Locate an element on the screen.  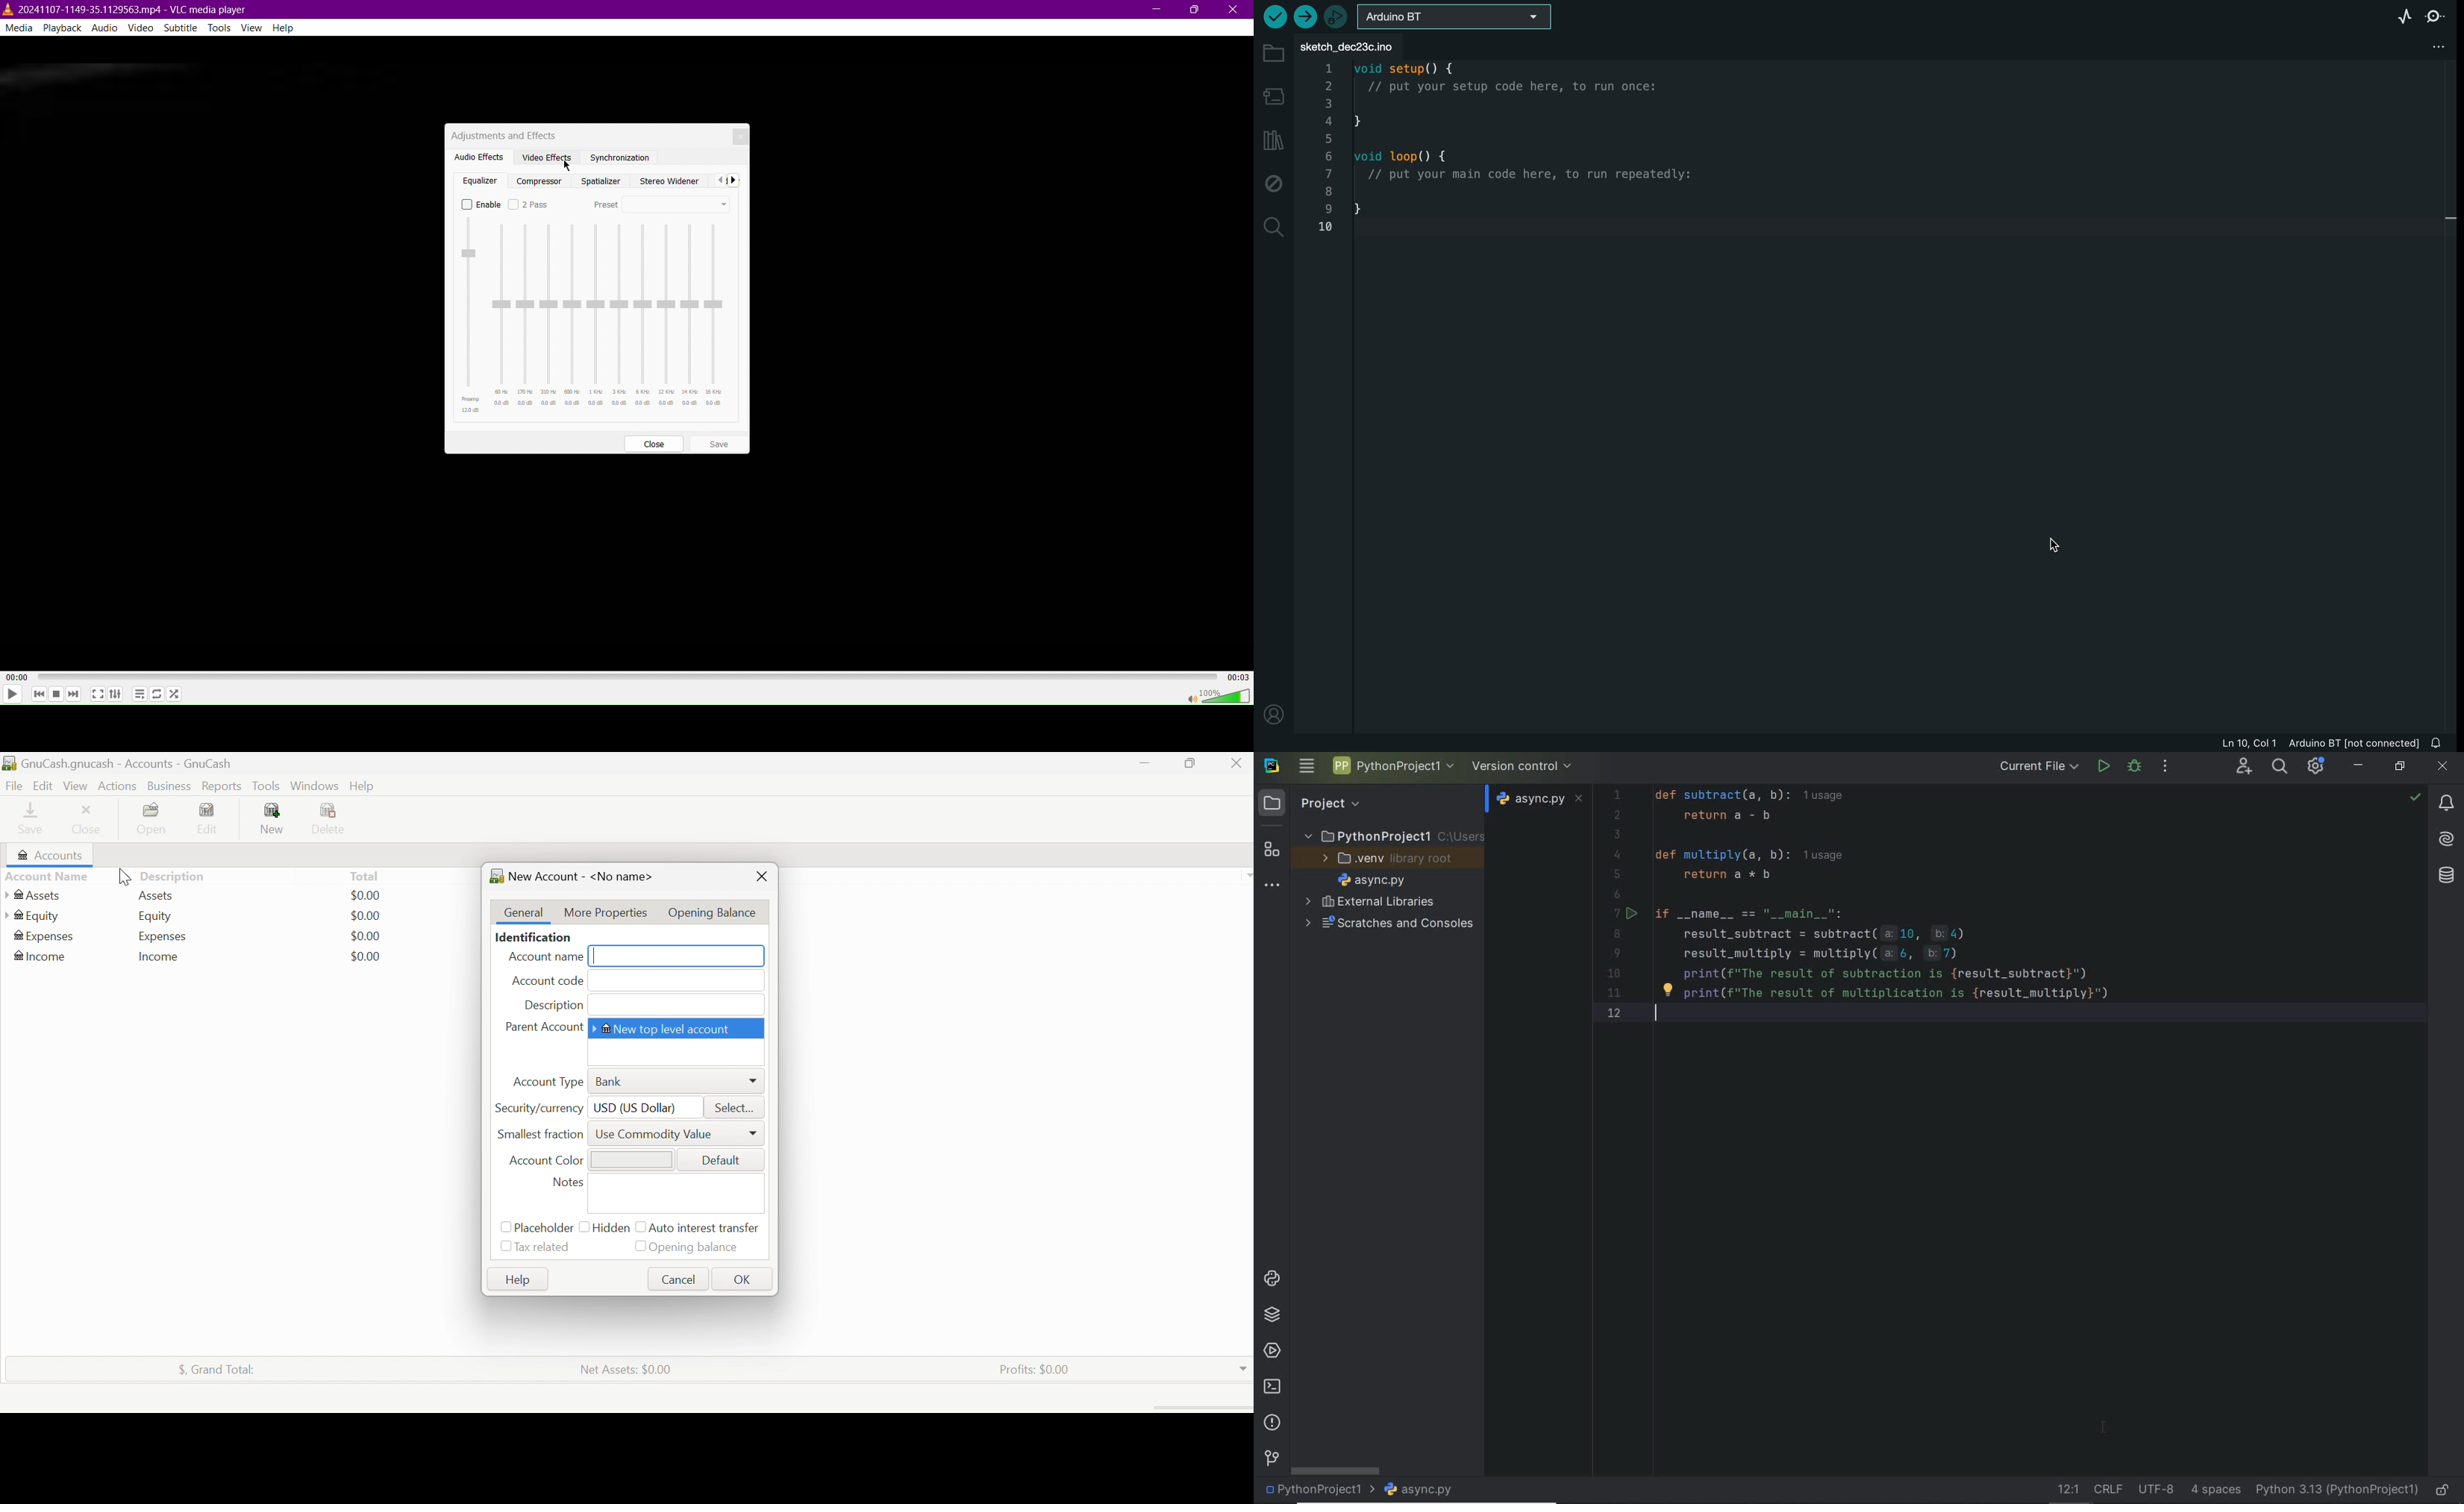
16 KHz Equalizer is located at coordinates (714, 318).